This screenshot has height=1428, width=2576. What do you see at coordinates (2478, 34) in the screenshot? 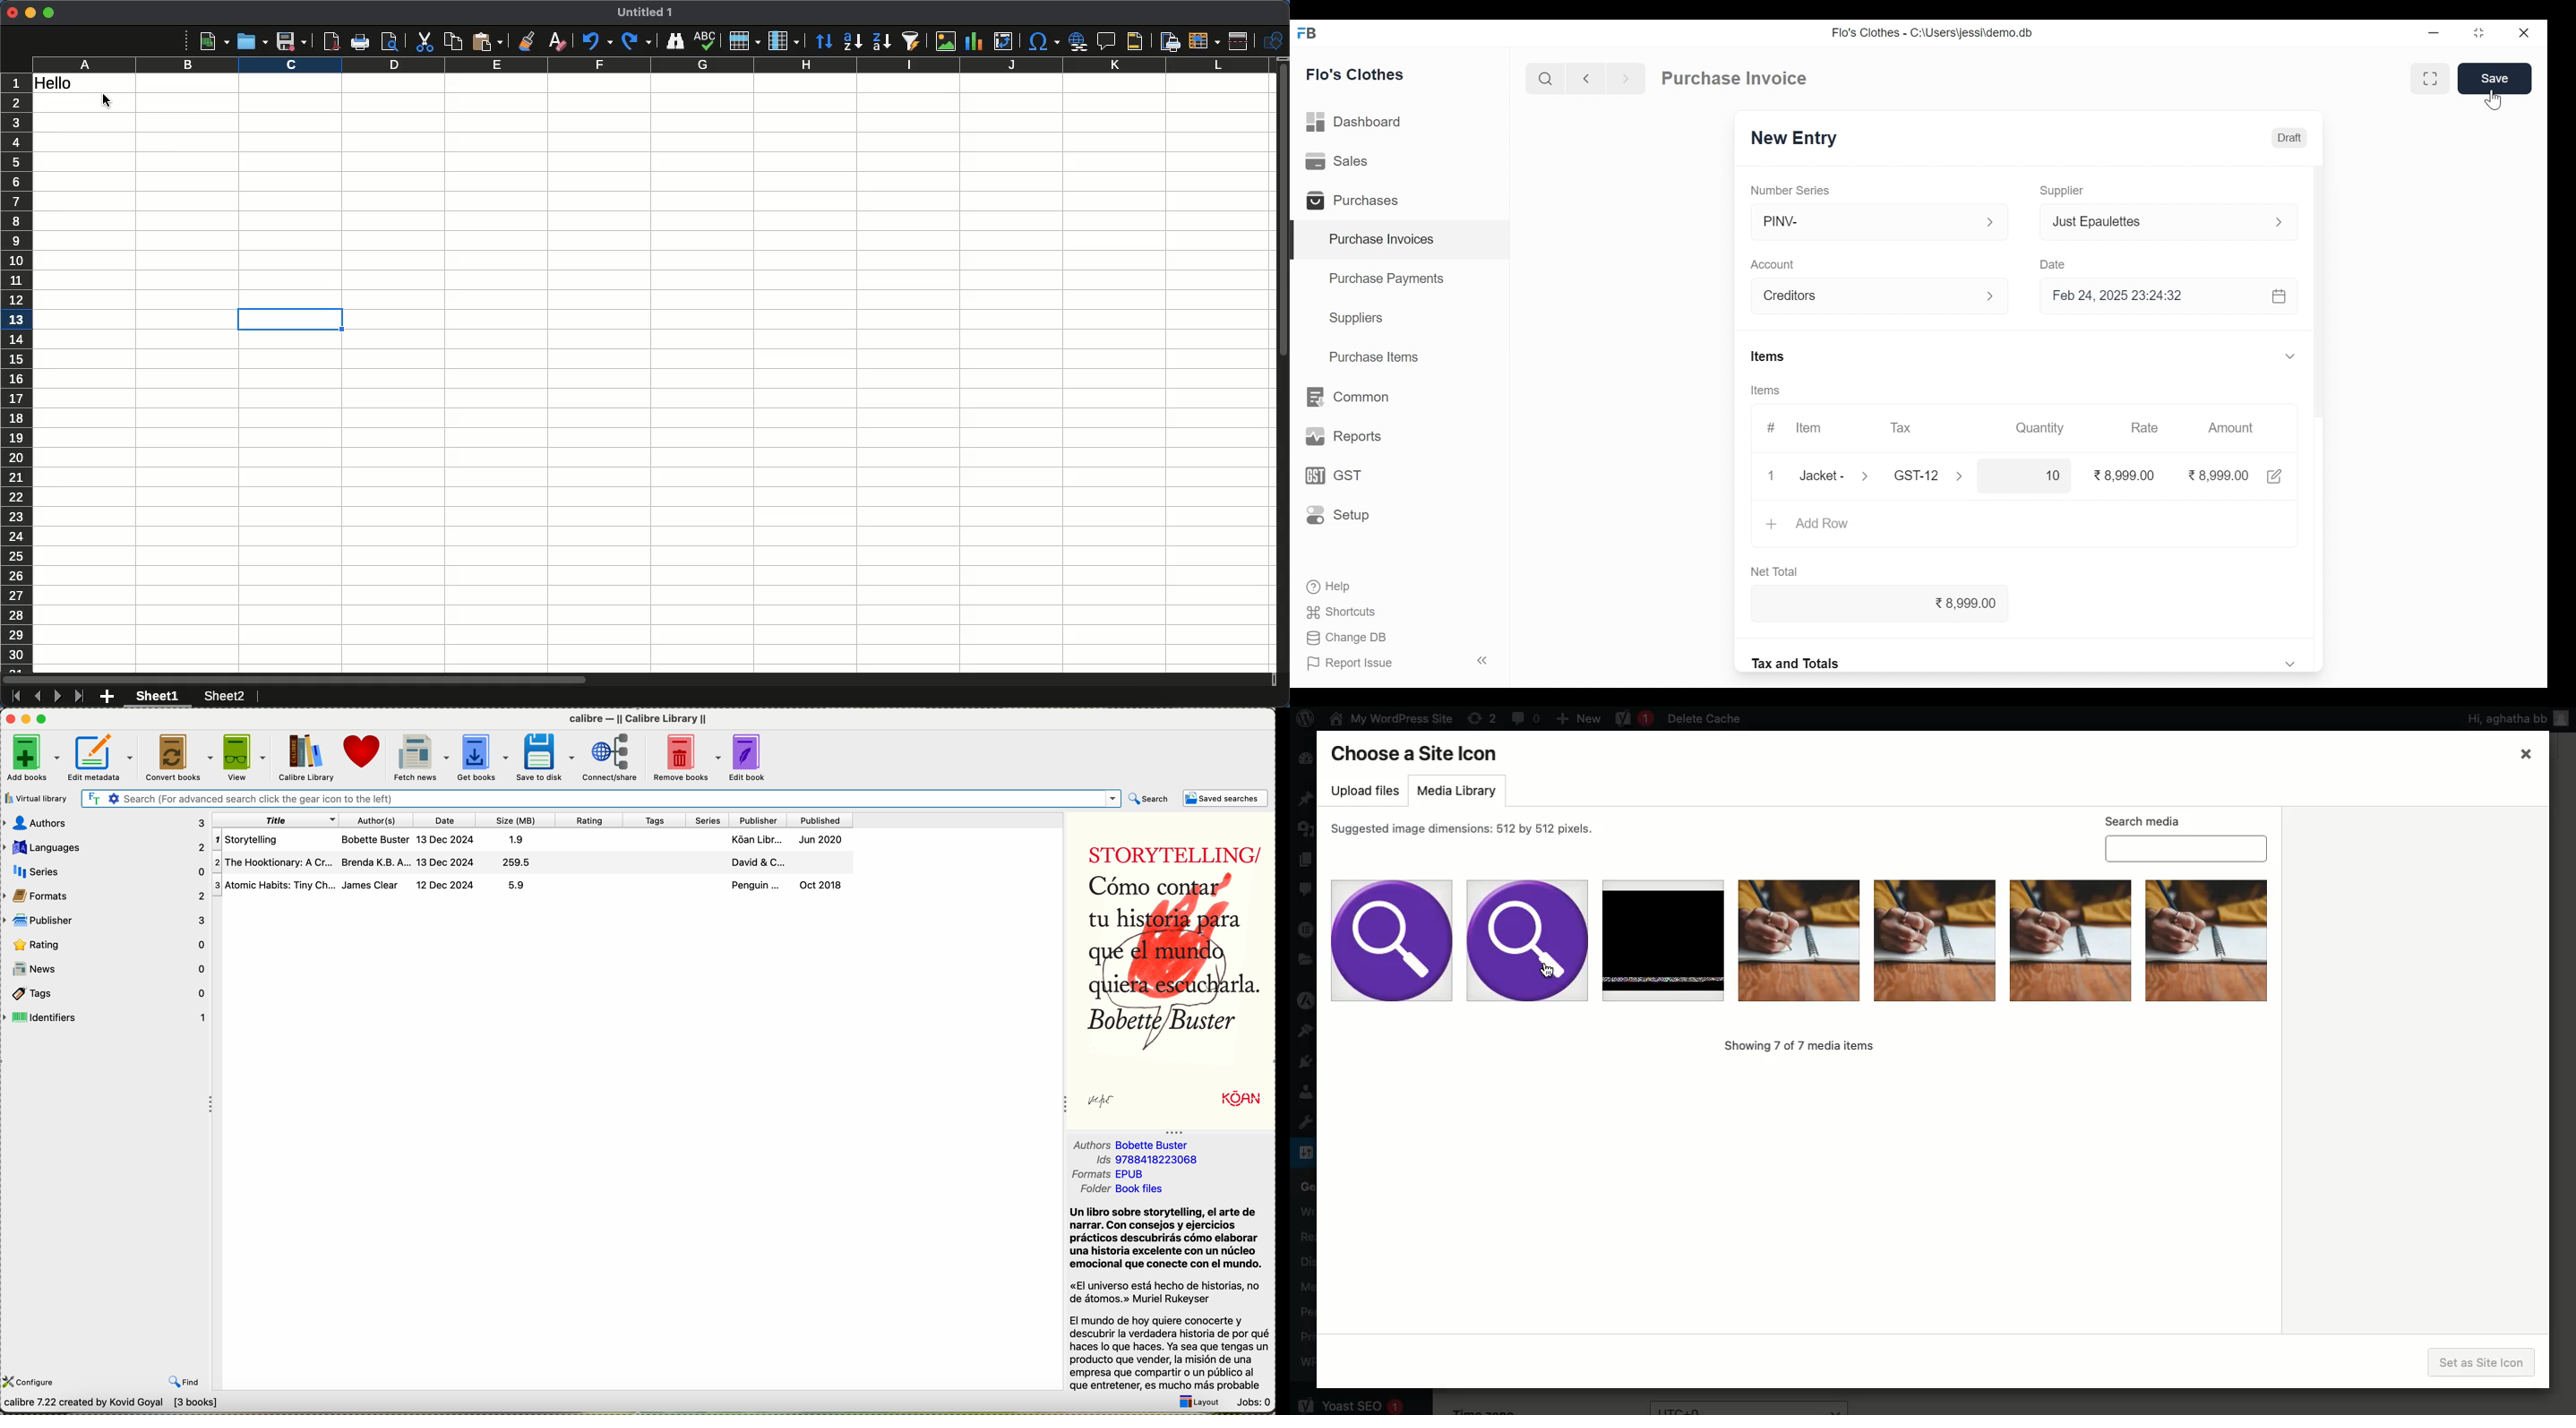
I see `Restore` at bounding box center [2478, 34].